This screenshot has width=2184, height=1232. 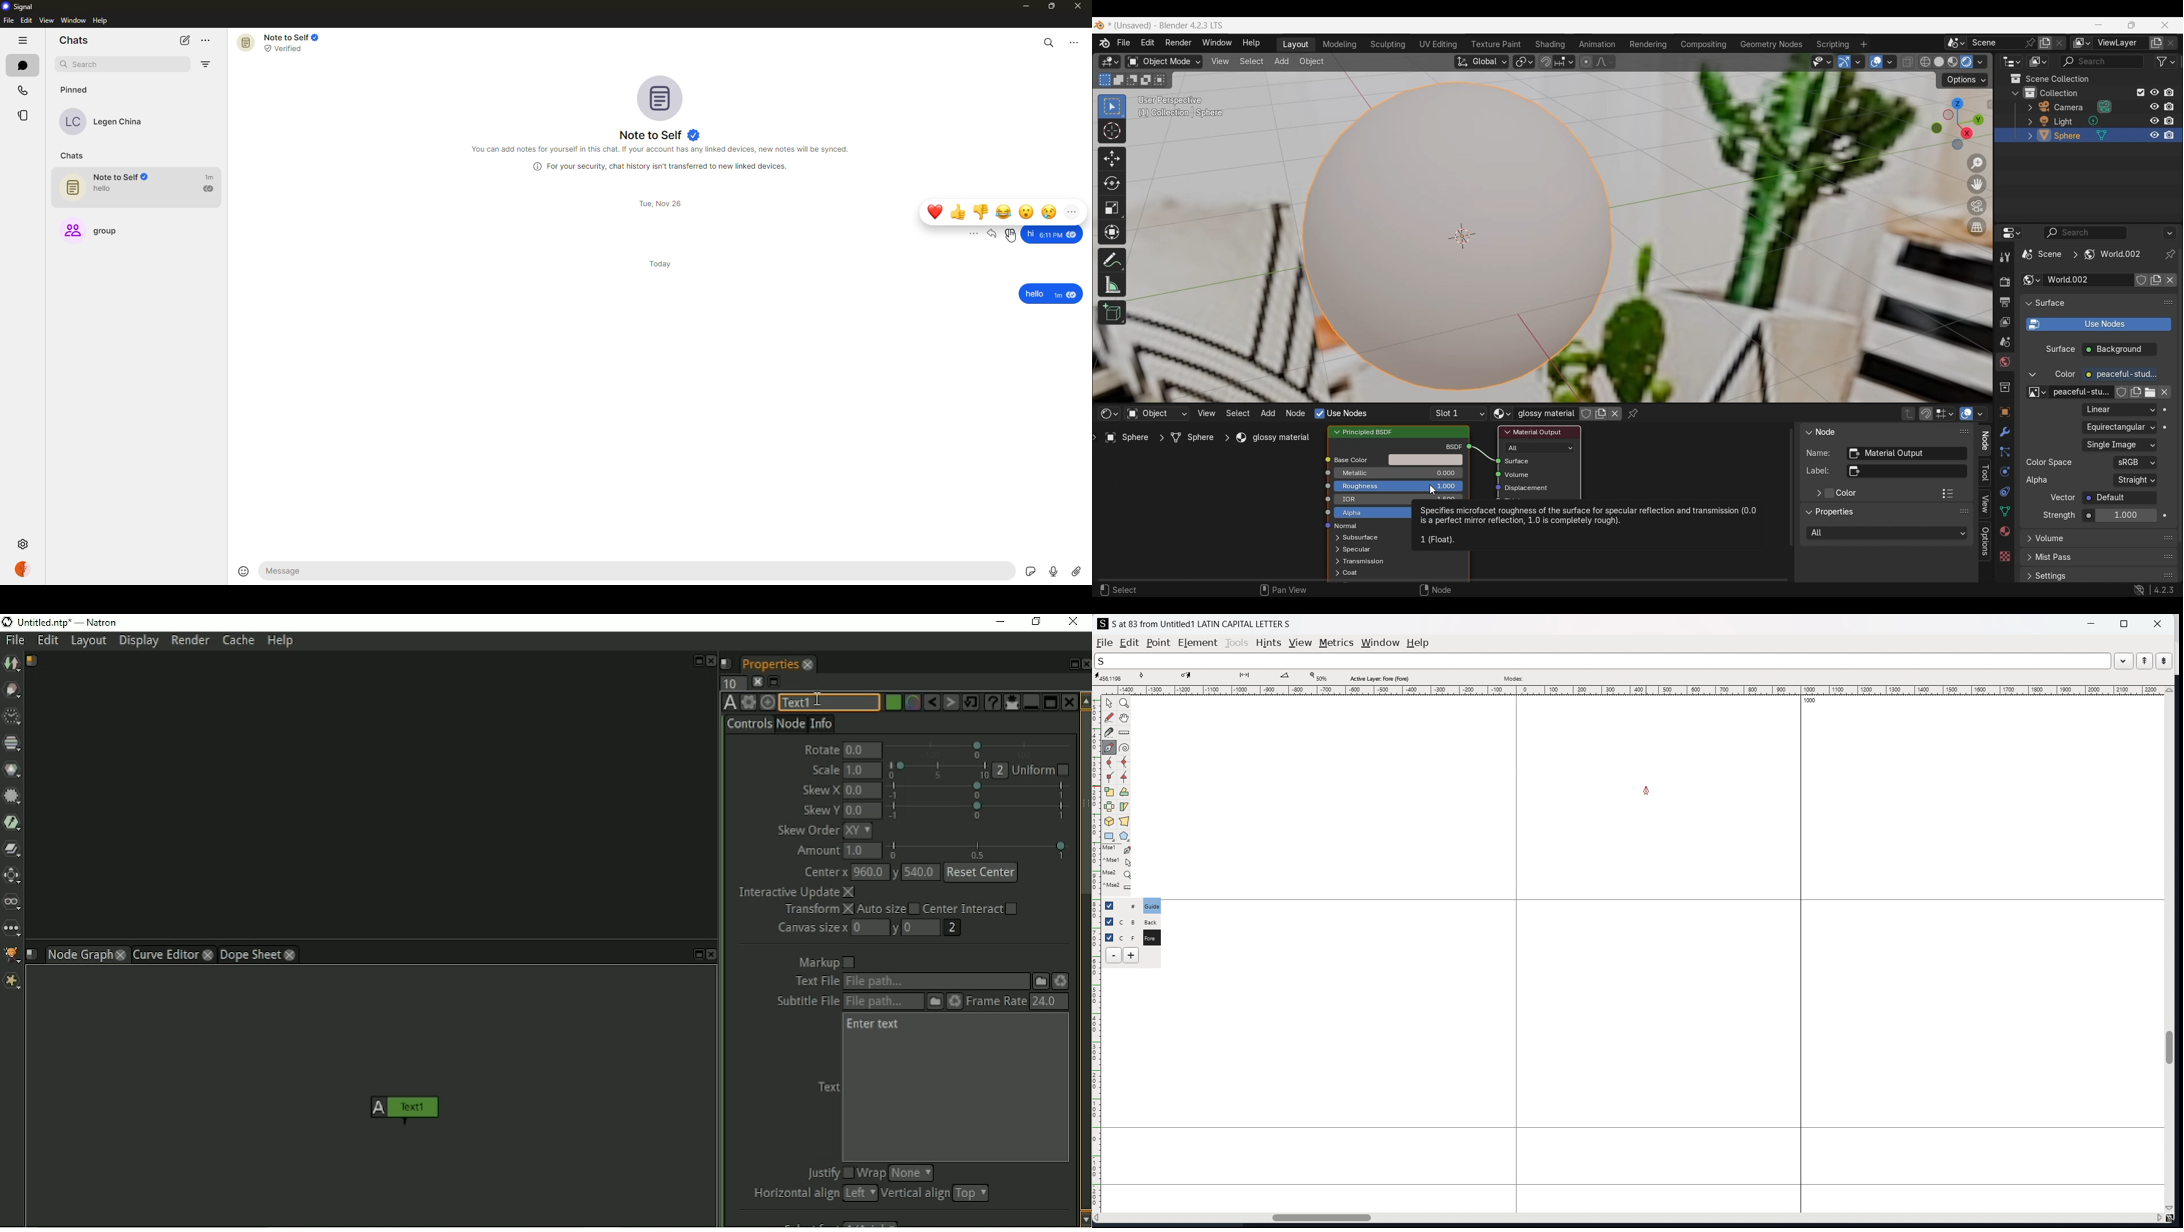 I want to click on Viewport shading: solid, so click(x=1939, y=61).